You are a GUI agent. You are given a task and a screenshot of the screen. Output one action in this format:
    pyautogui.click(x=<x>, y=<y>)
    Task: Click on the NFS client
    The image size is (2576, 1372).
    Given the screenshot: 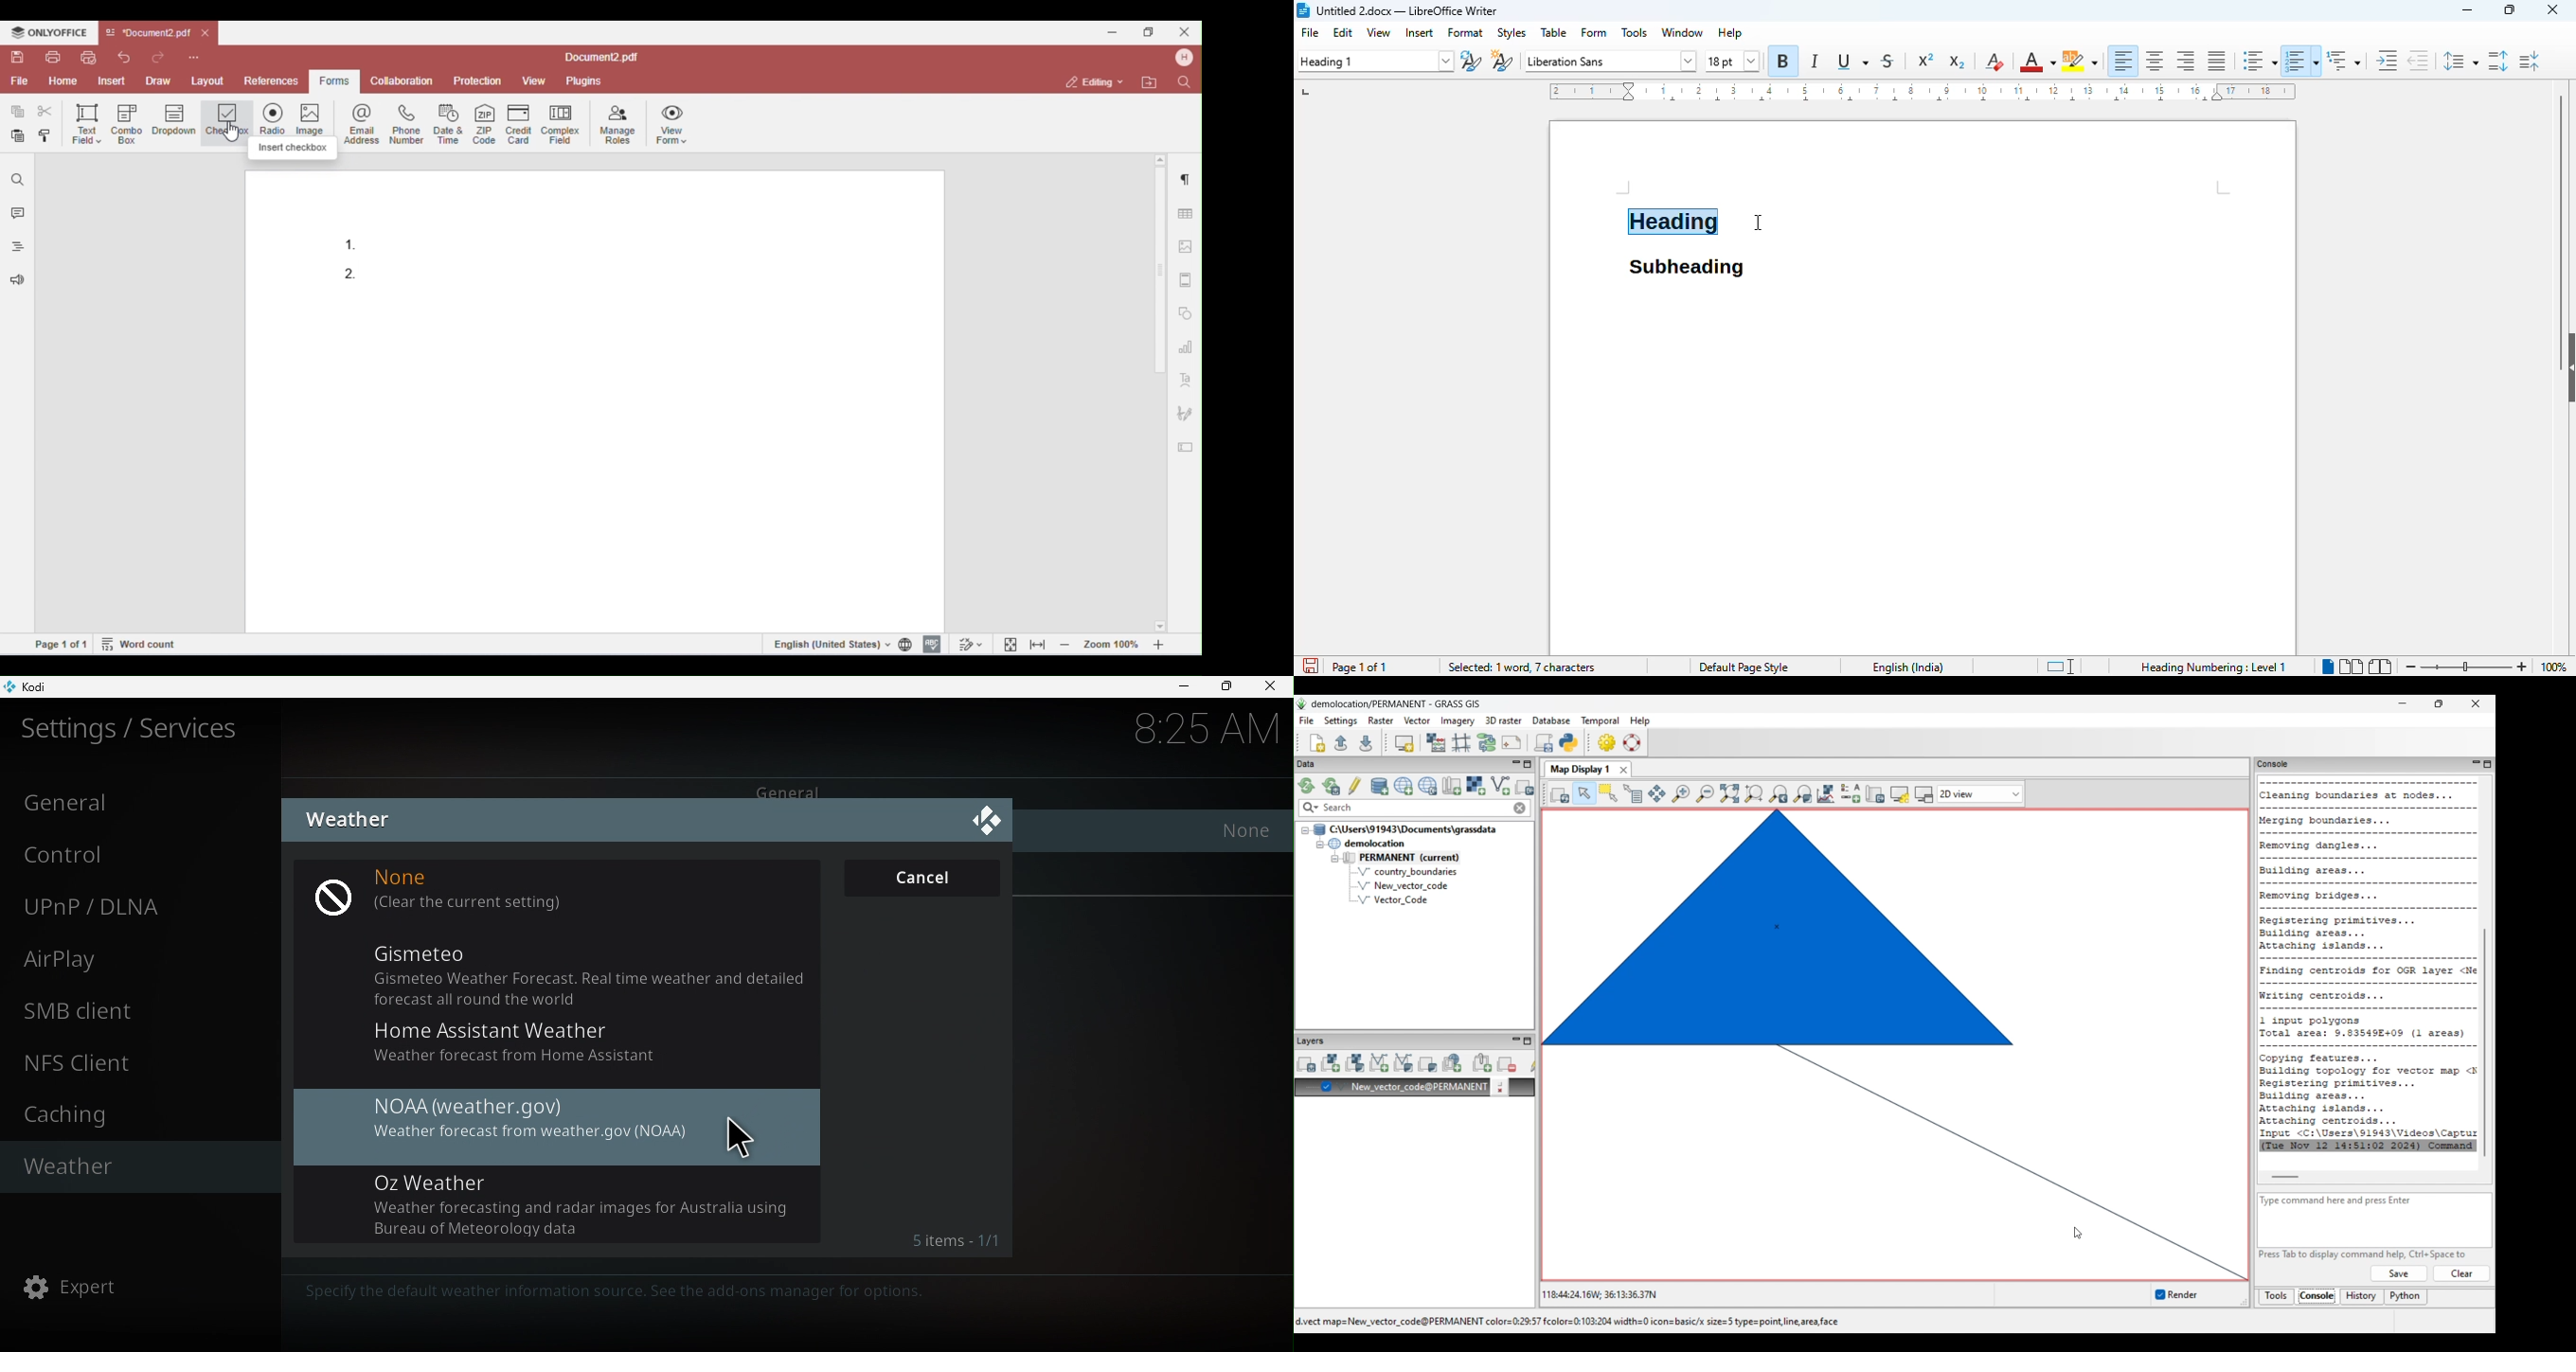 What is the action you would take?
    pyautogui.click(x=138, y=1059)
    